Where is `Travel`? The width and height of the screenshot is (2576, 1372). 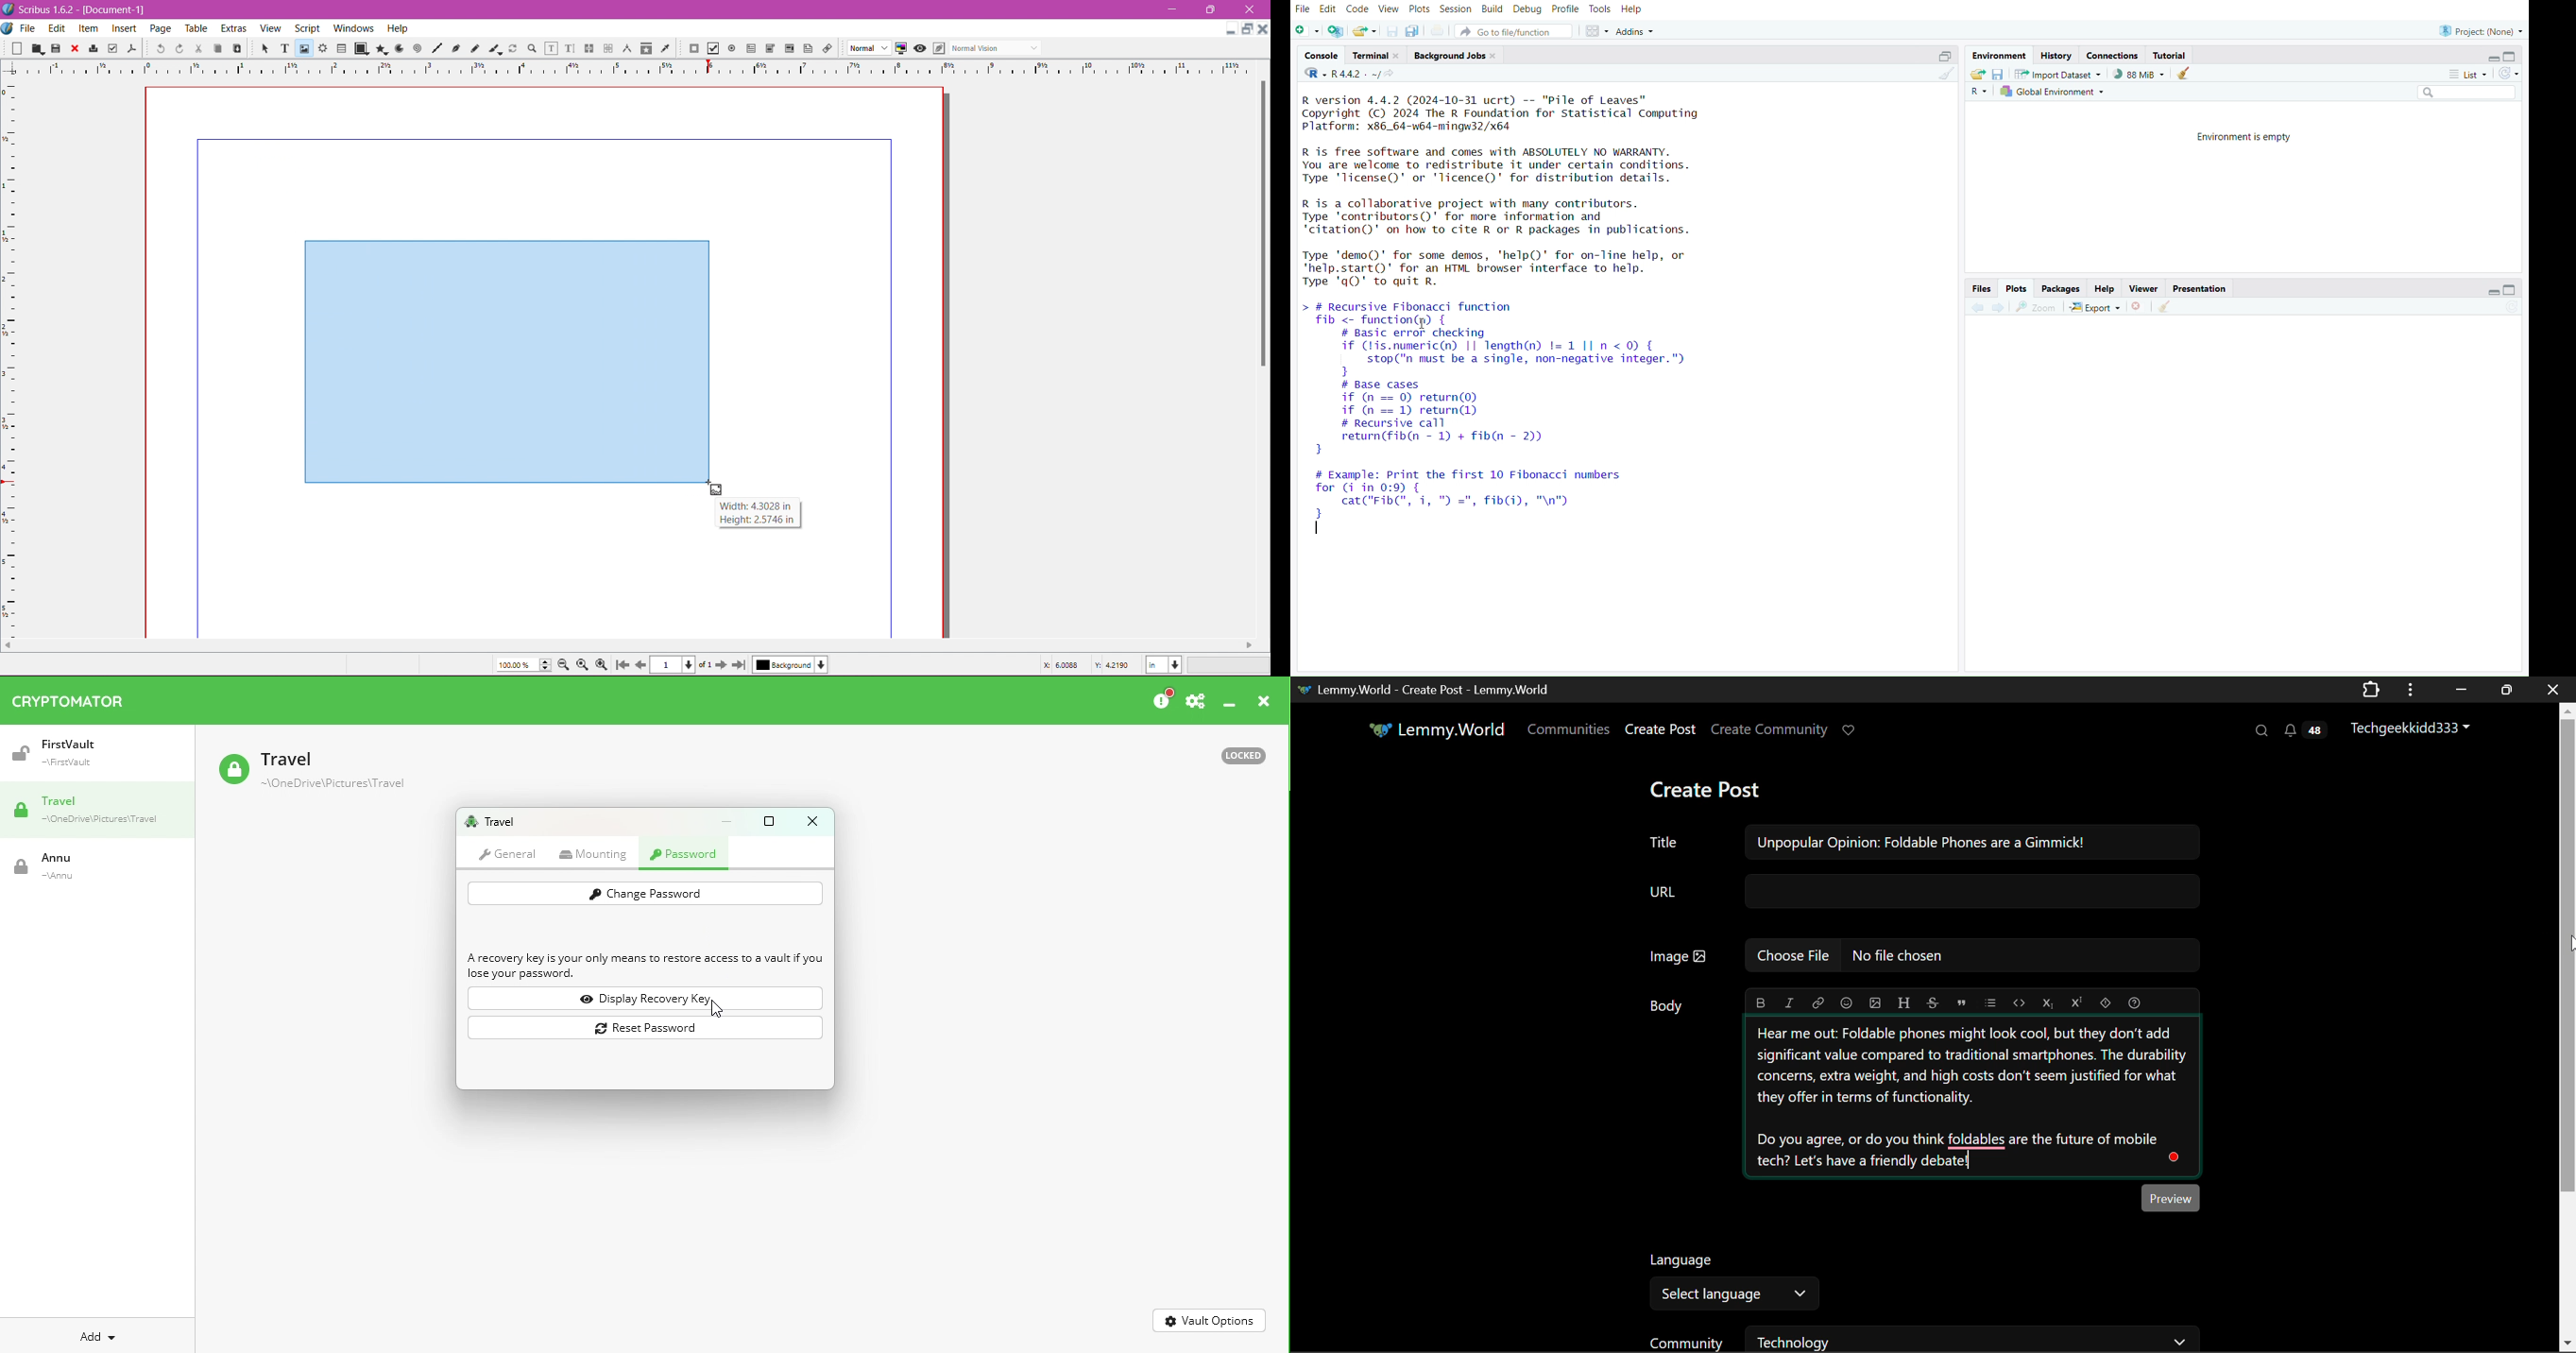
Travel is located at coordinates (489, 822).